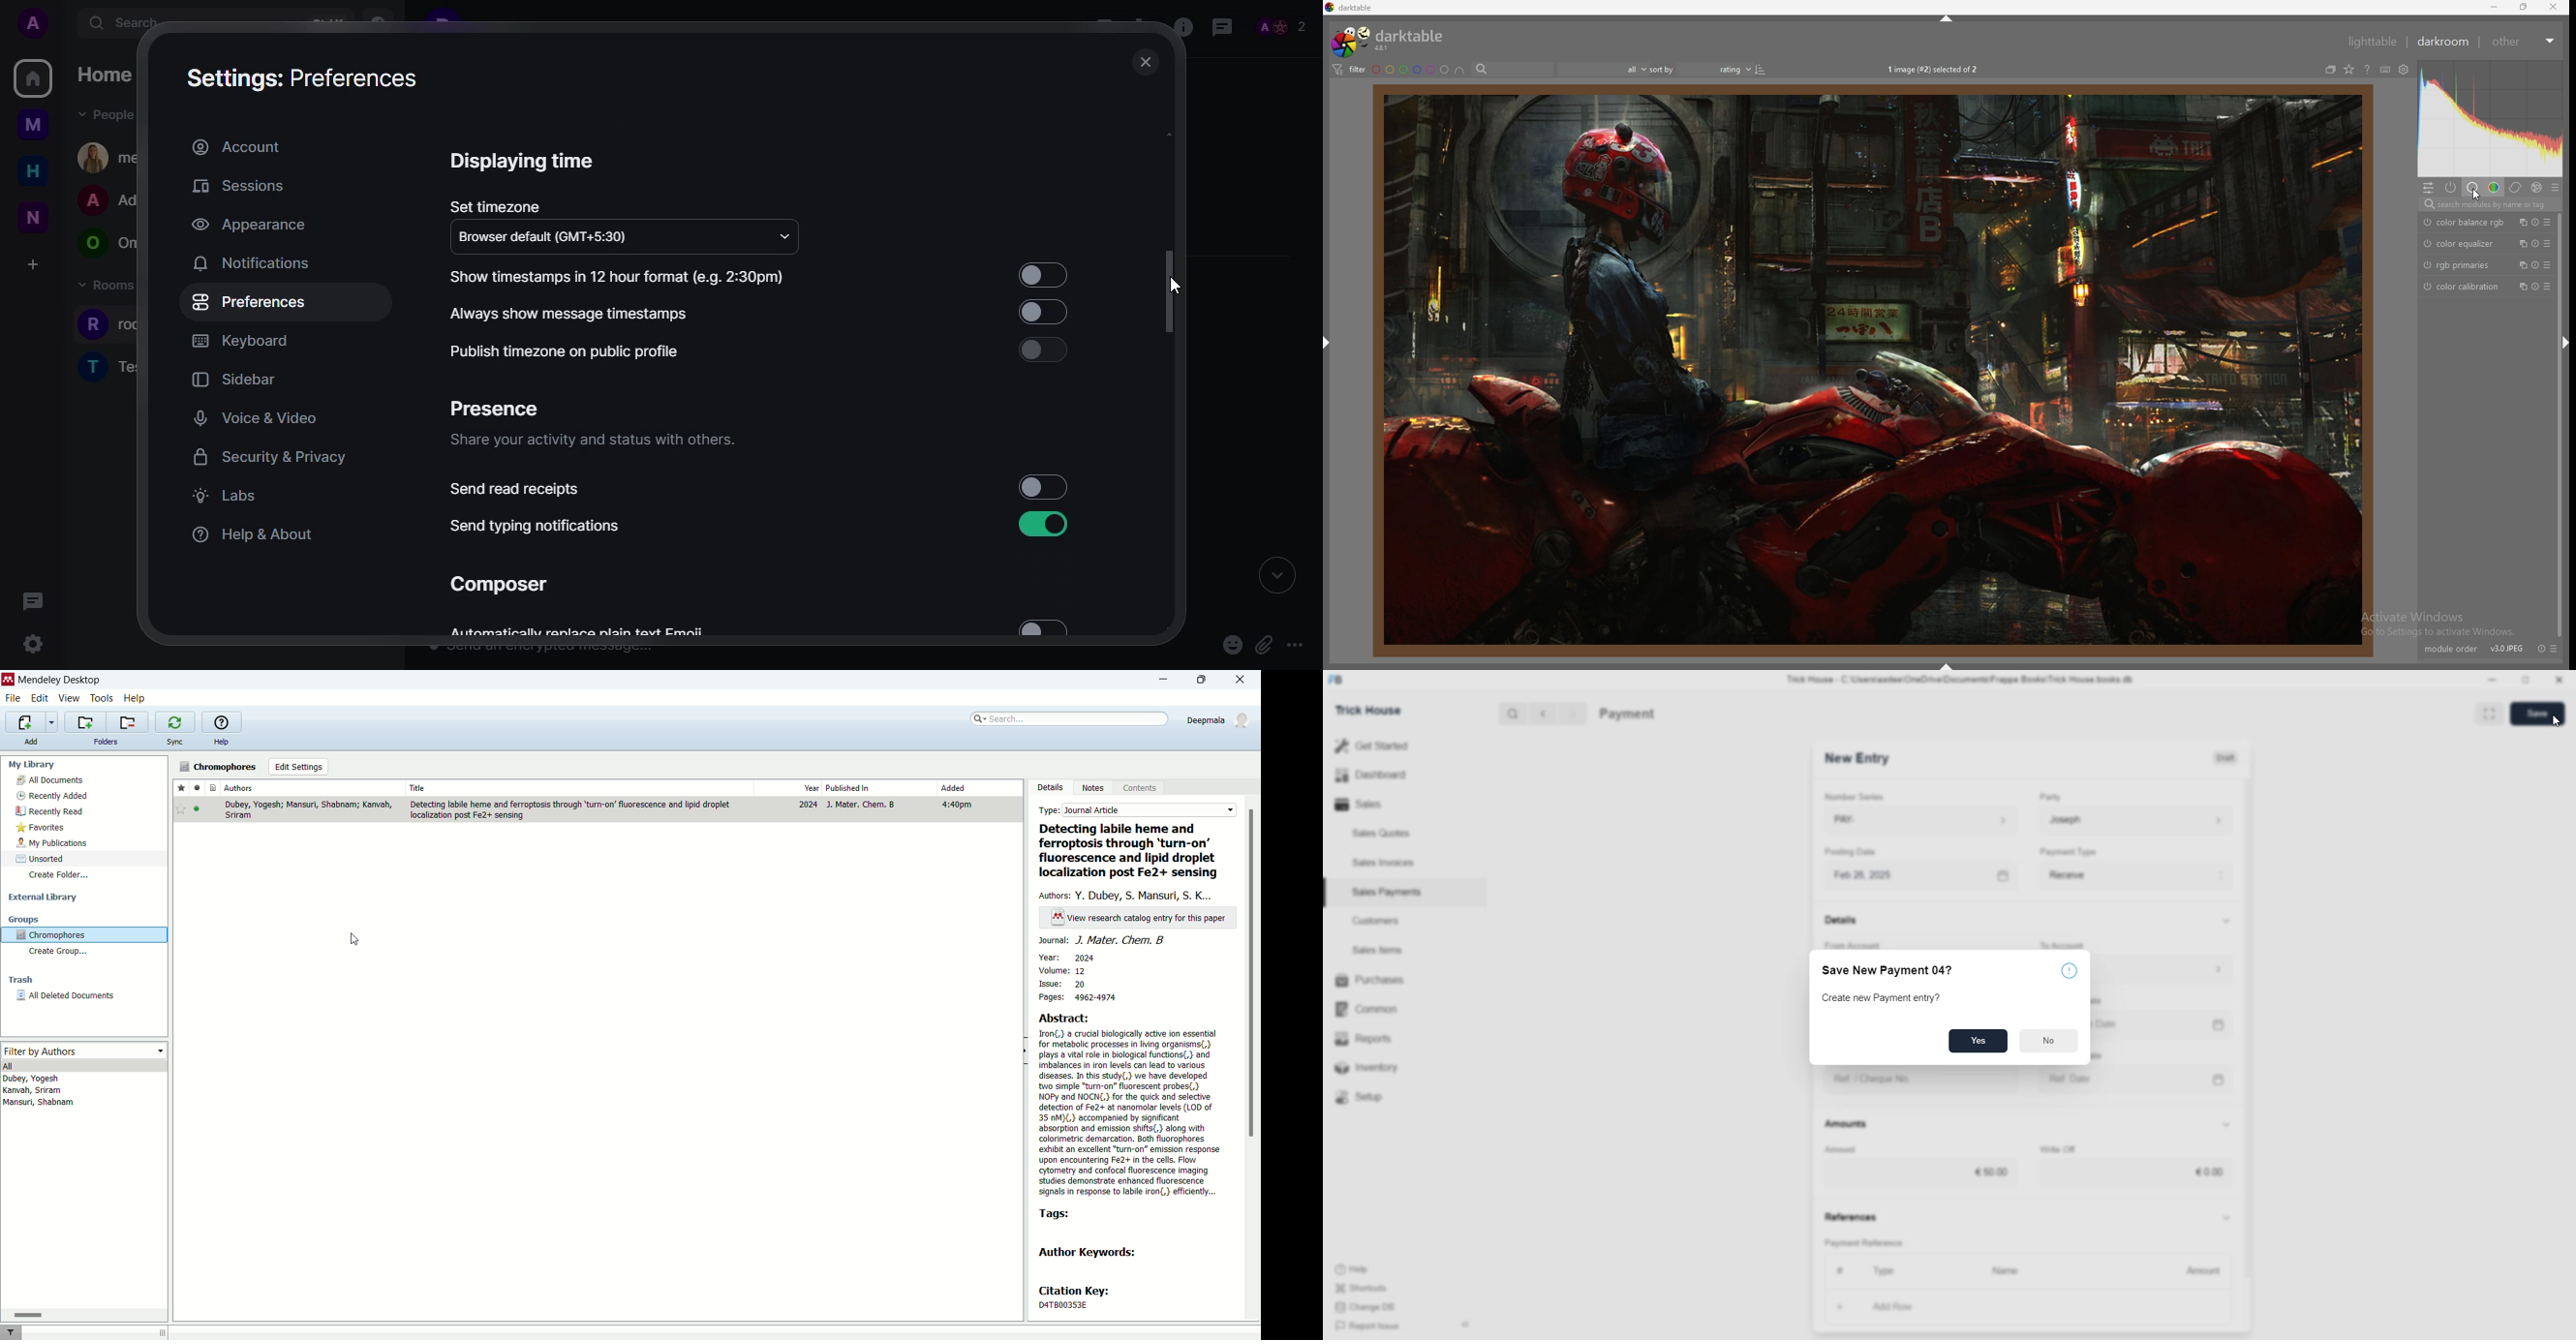 Image resolution: width=2576 pixels, height=1344 pixels. I want to click on sync, so click(174, 744).